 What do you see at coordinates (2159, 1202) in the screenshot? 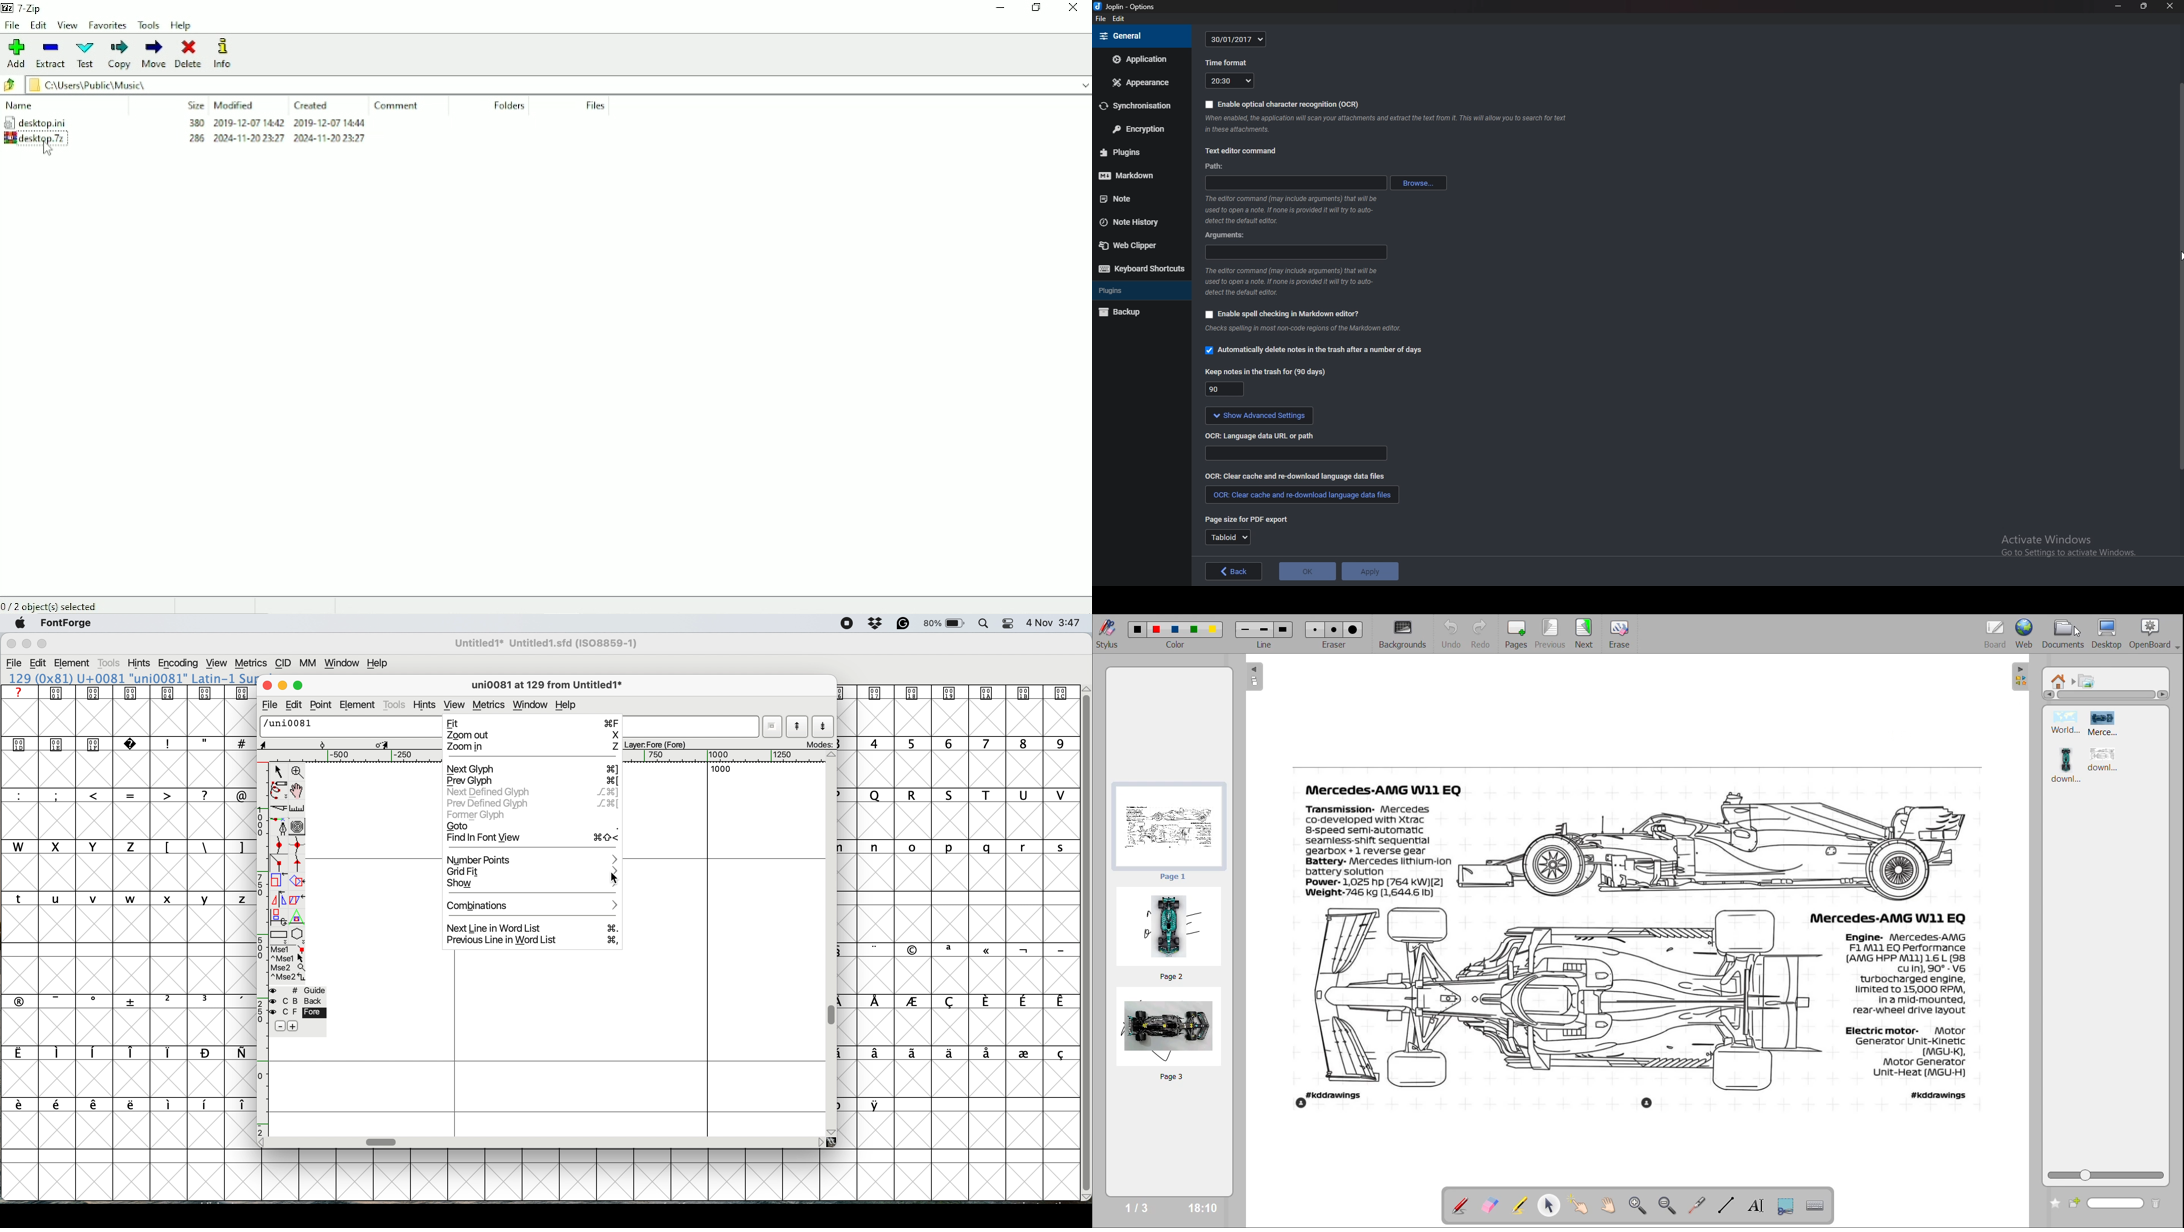
I see `delete` at bounding box center [2159, 1202].